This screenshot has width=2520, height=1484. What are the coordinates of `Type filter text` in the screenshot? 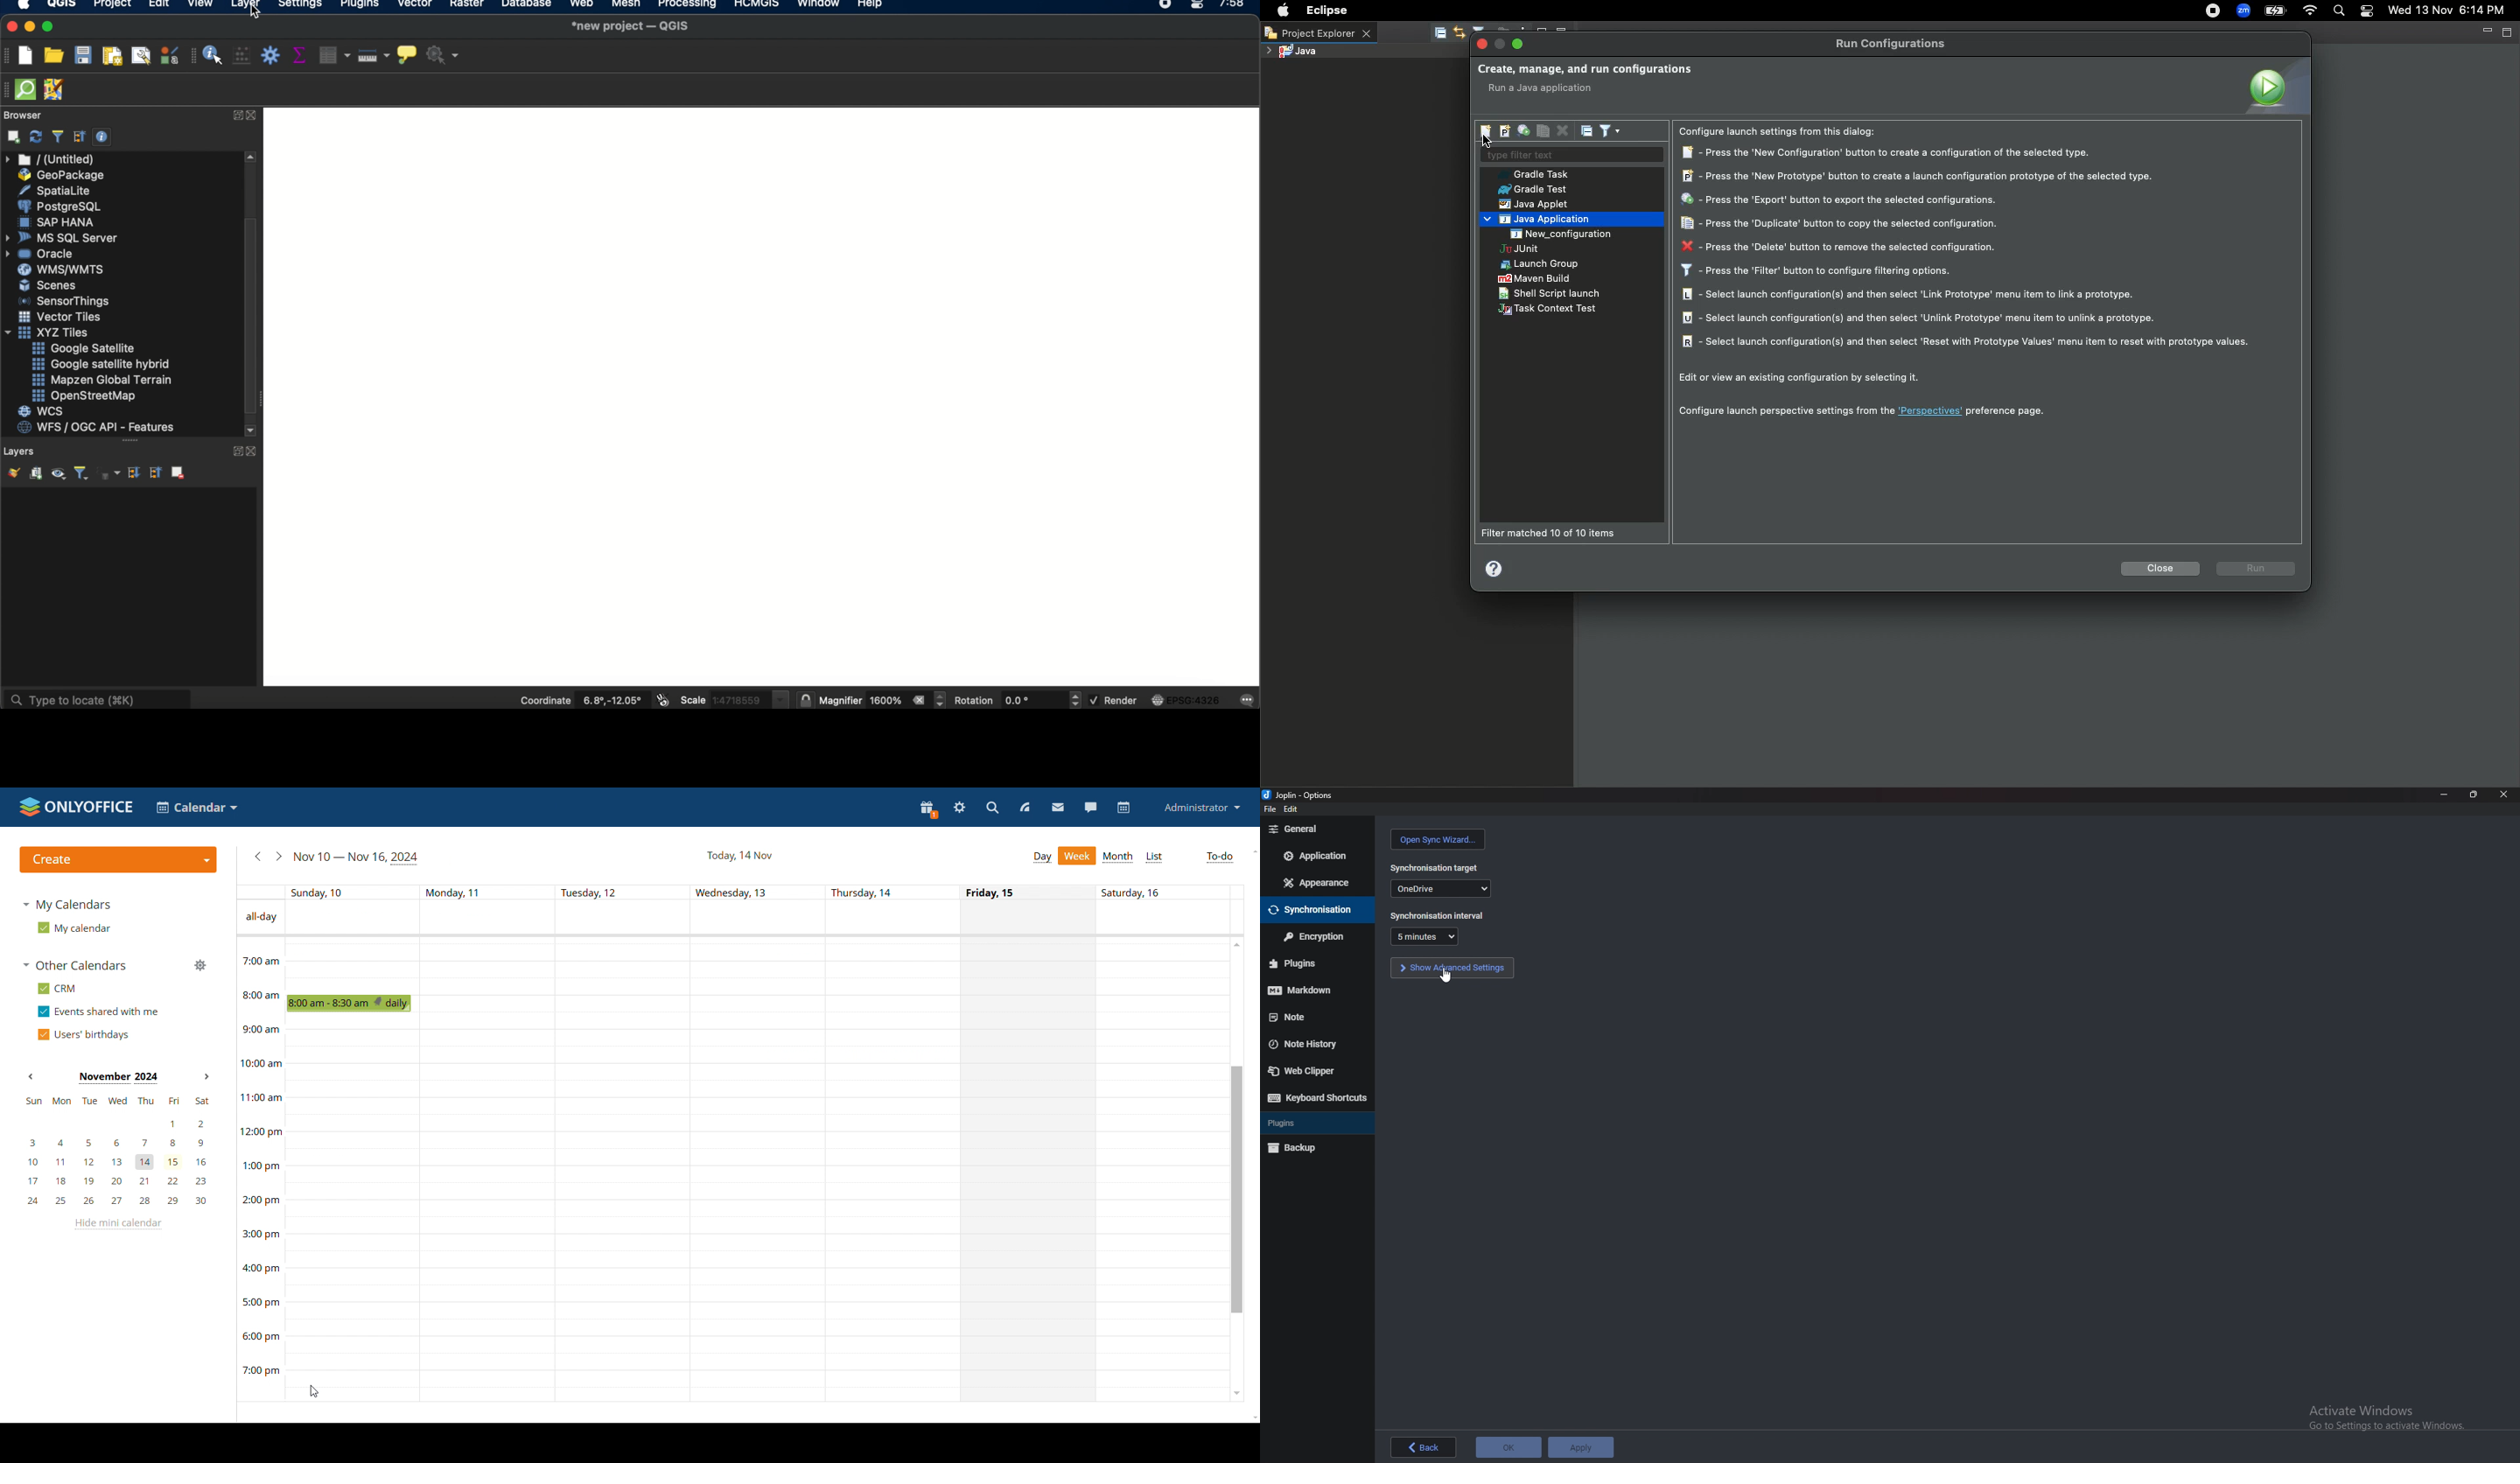 It's located at (1571, 156).